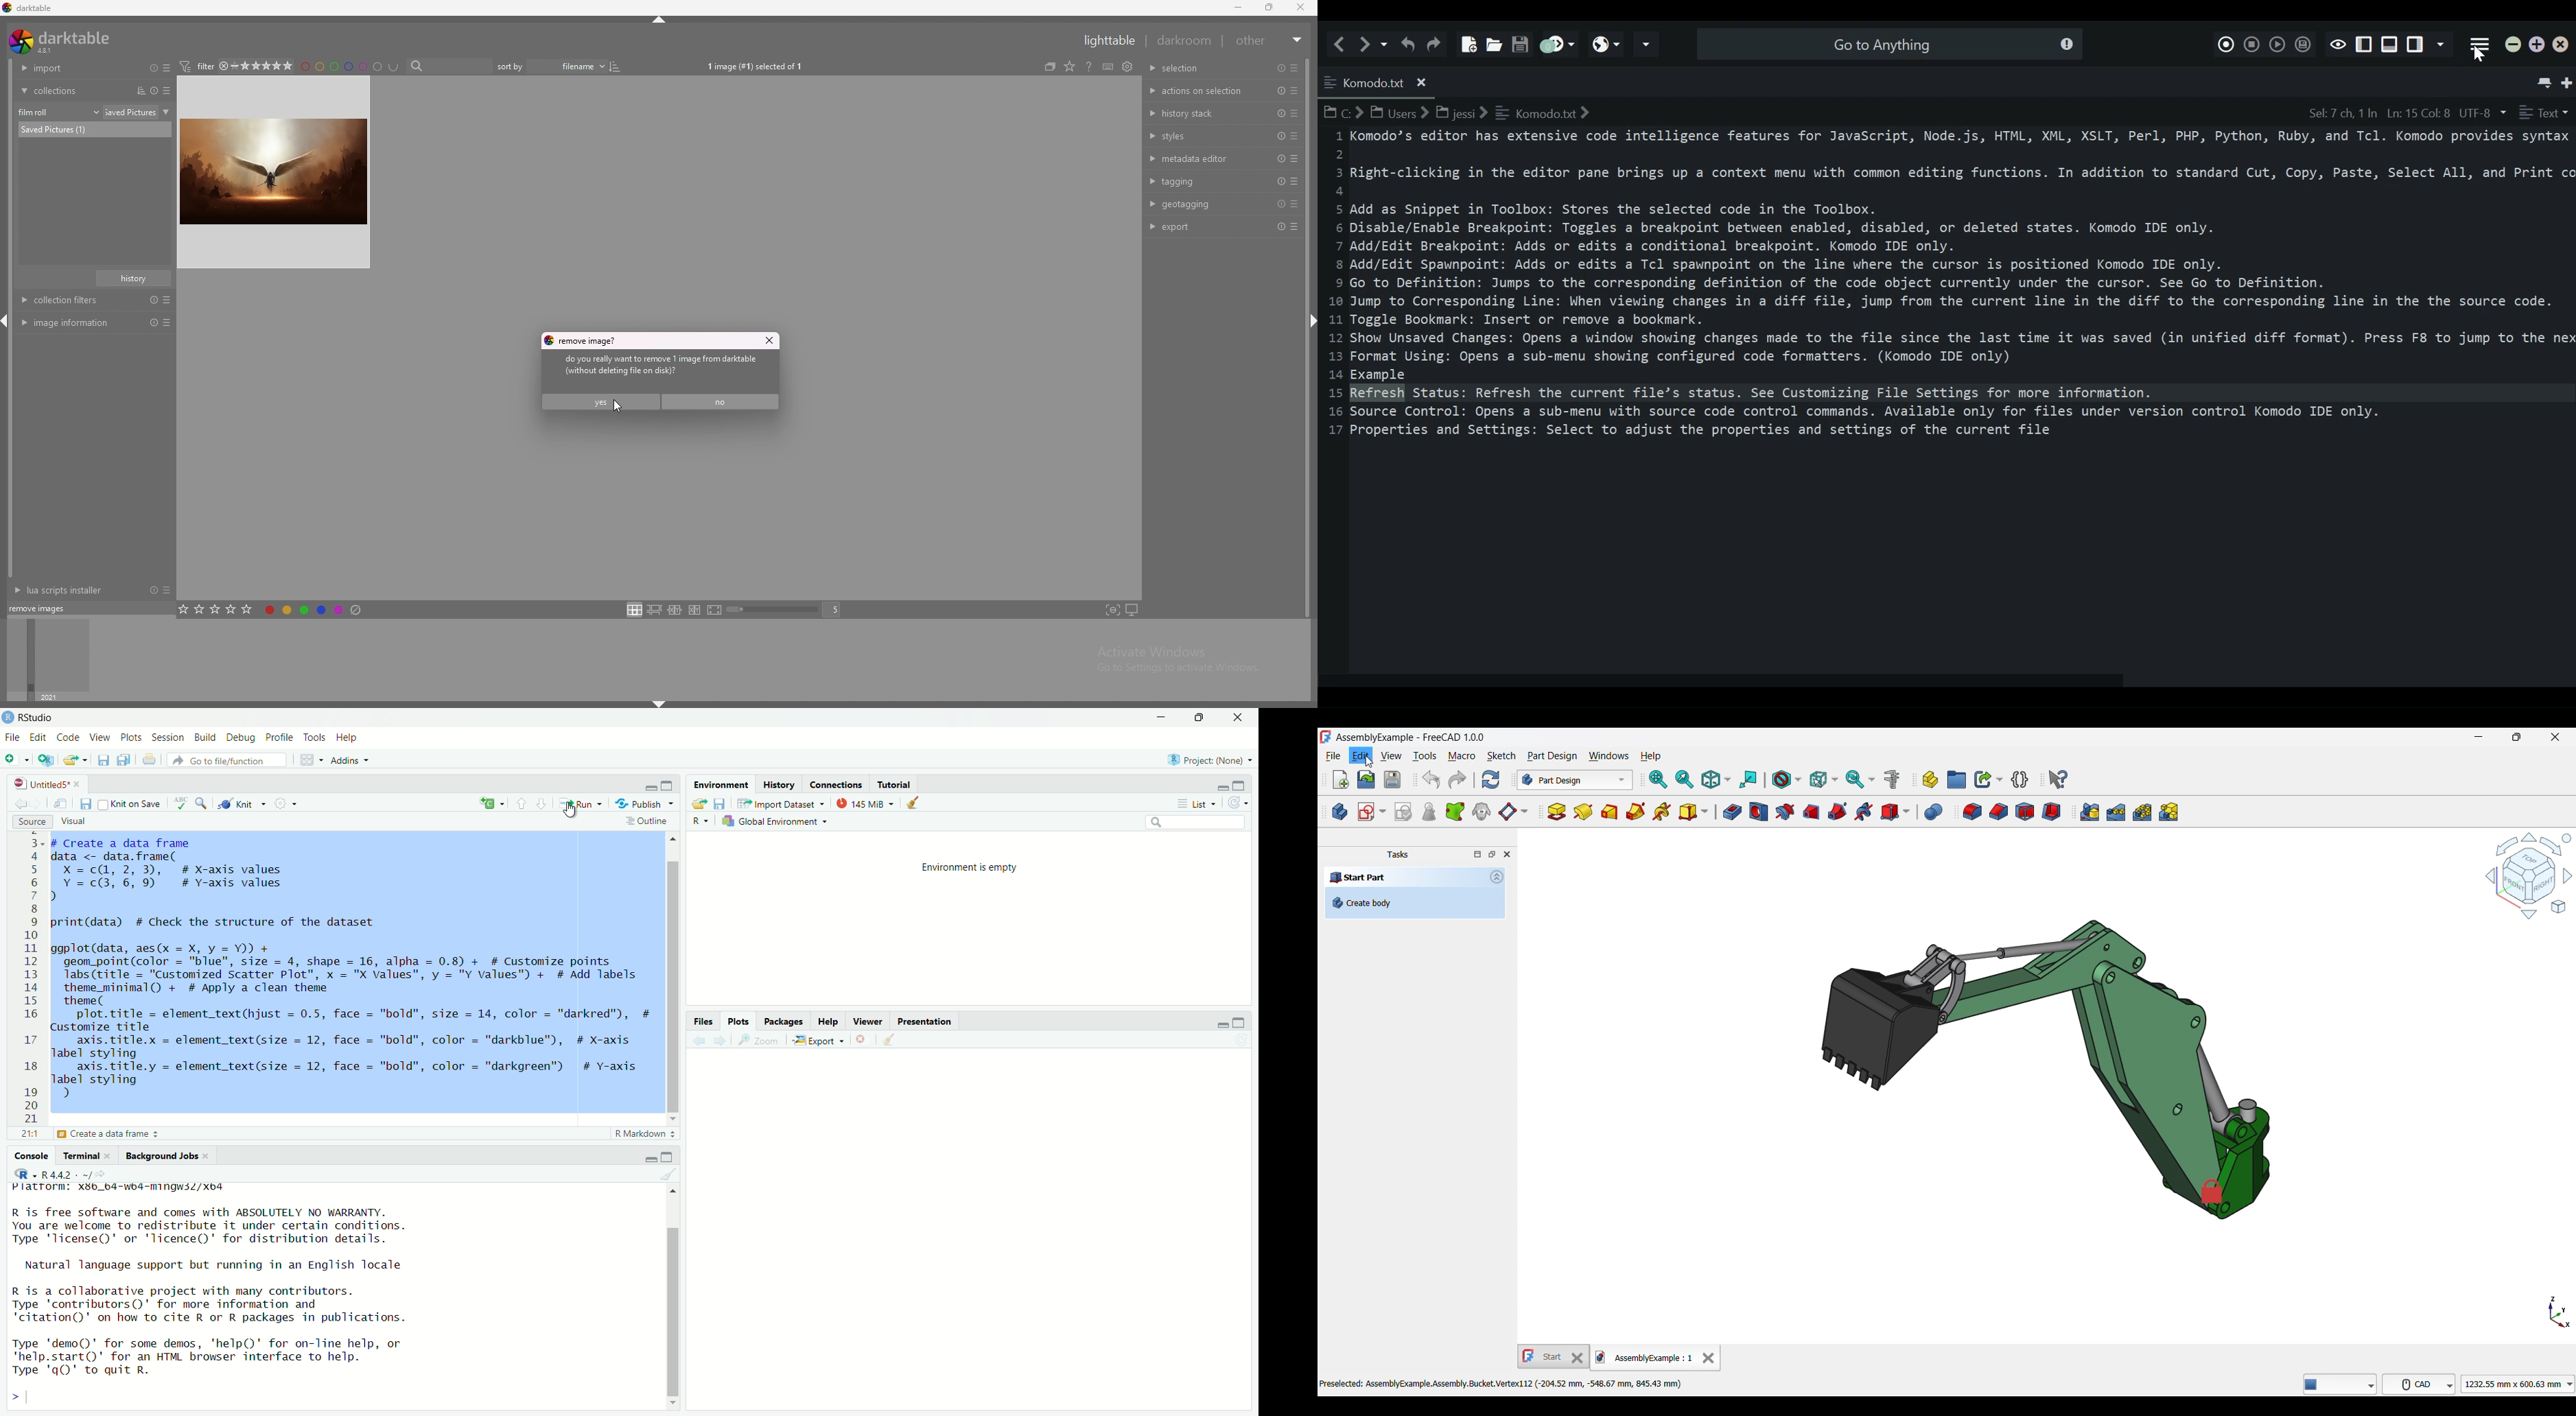  What do you see at coordinates (613, 407) in the screenshot?
I see `cursor` at bounding box center [613, 407].